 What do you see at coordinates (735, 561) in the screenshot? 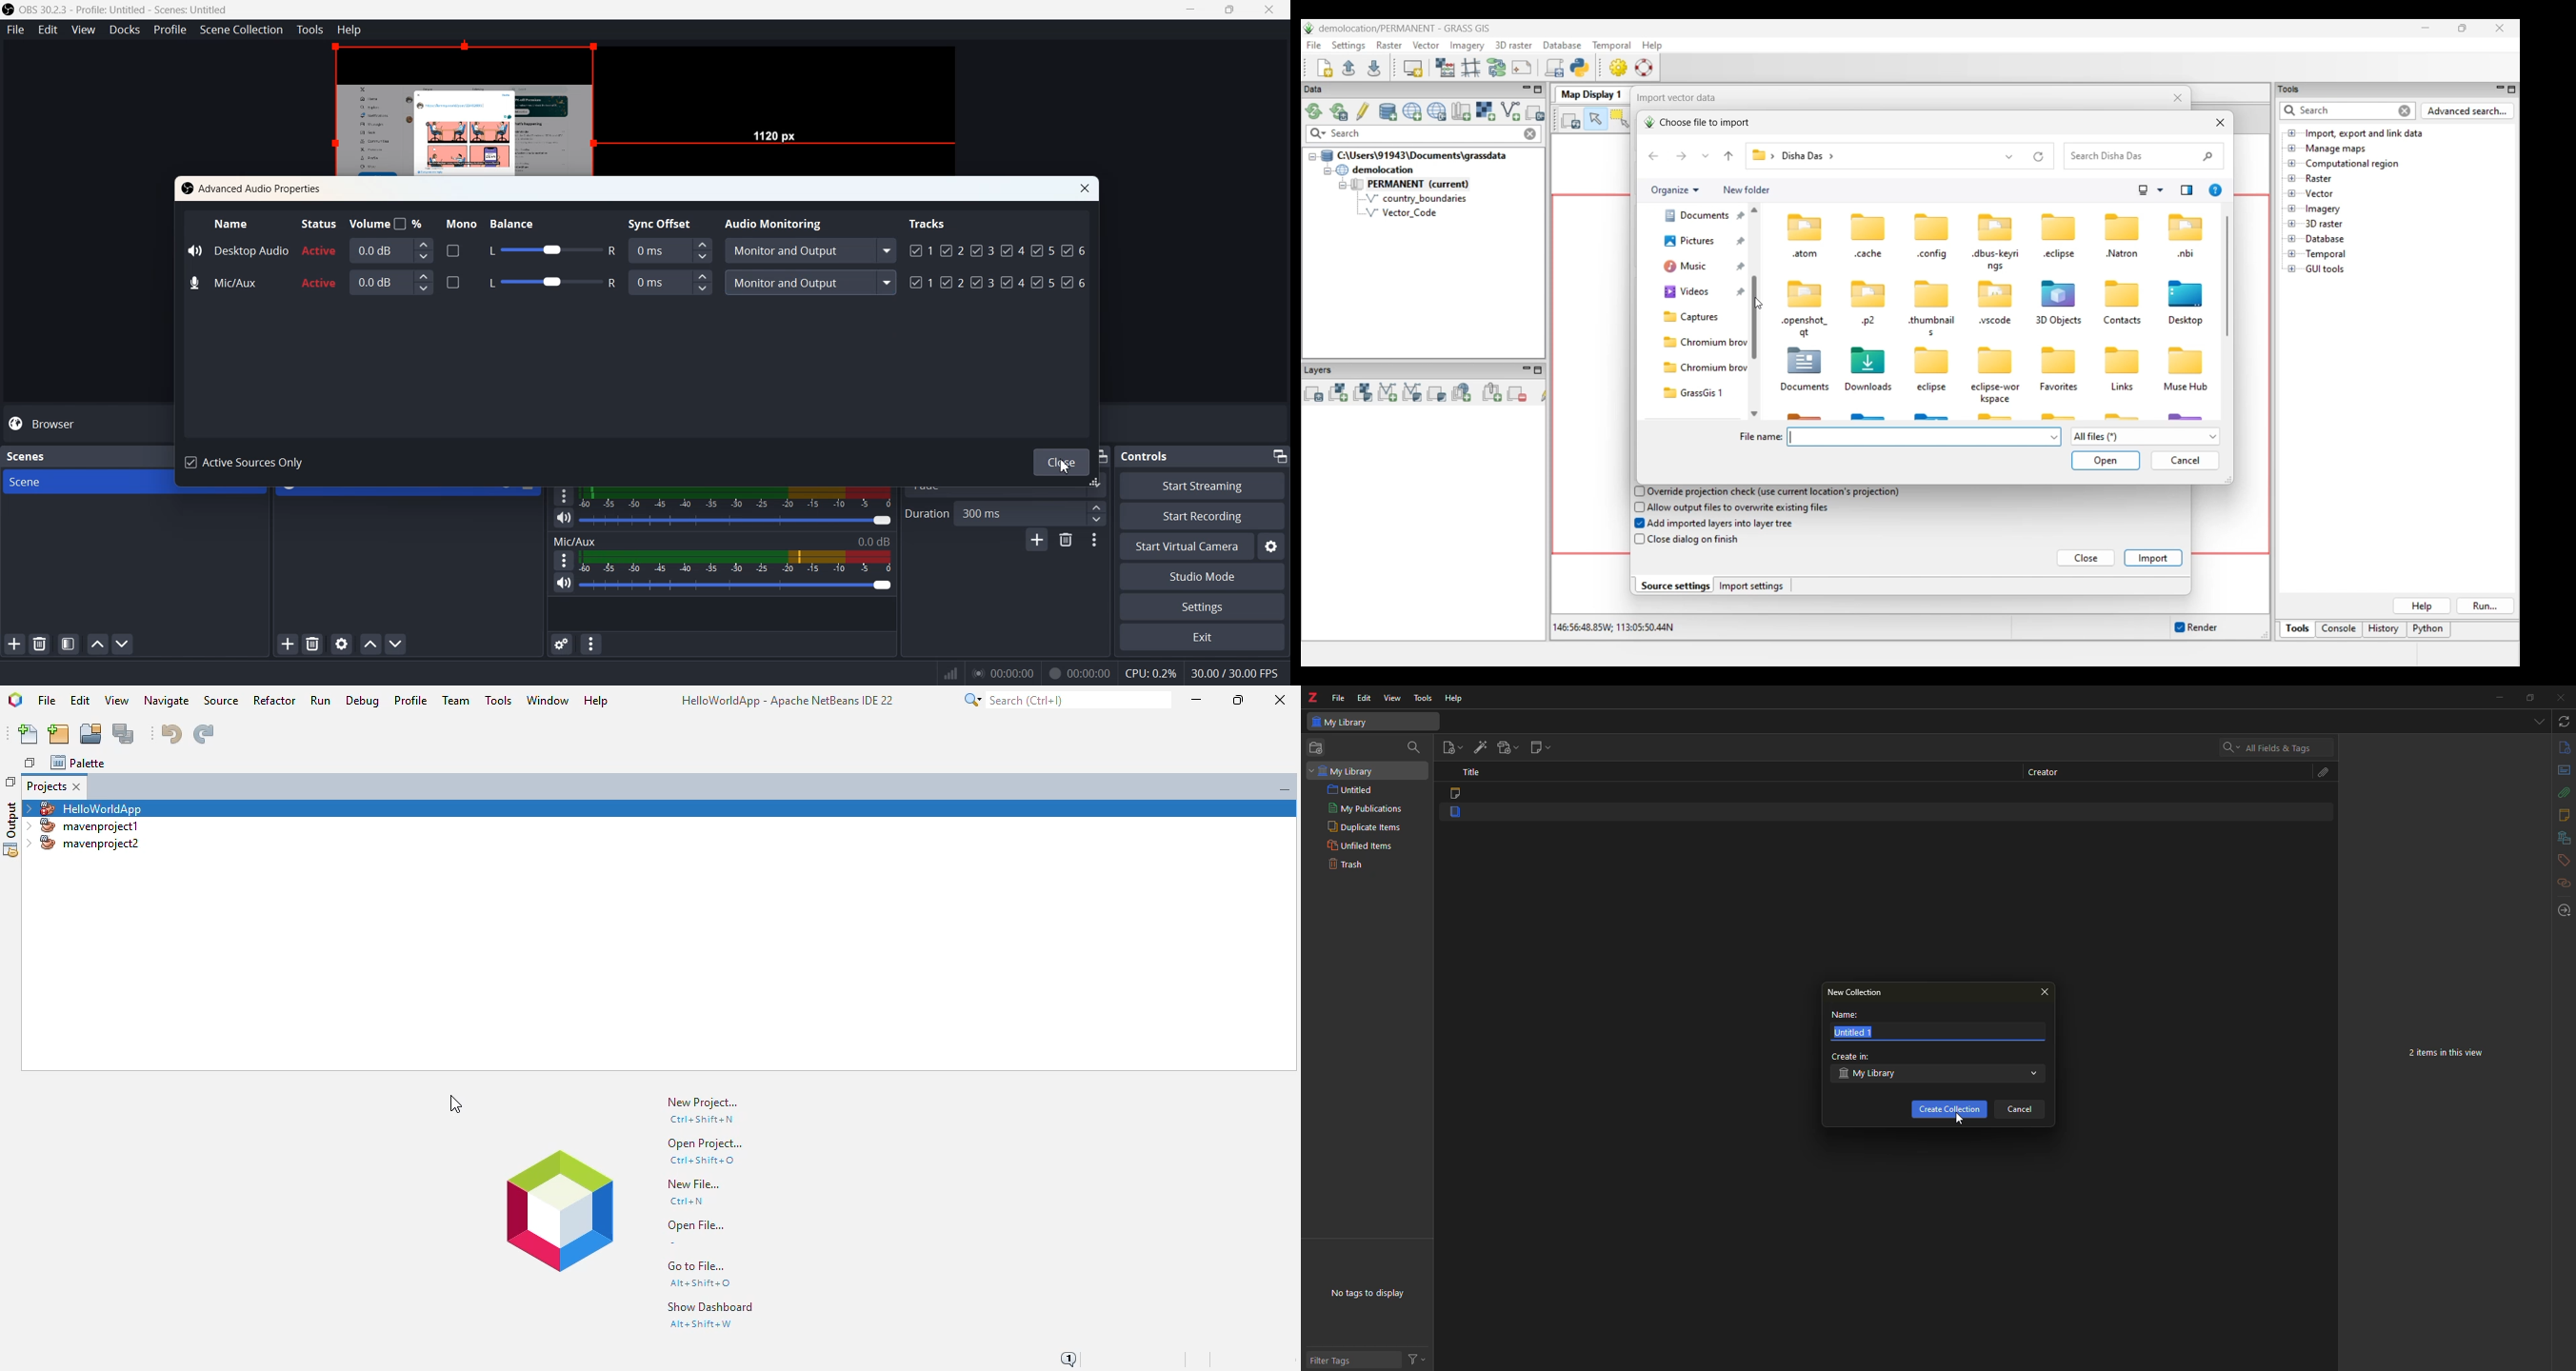
I see `Volume Indicator` at bounding box center [735, 561].